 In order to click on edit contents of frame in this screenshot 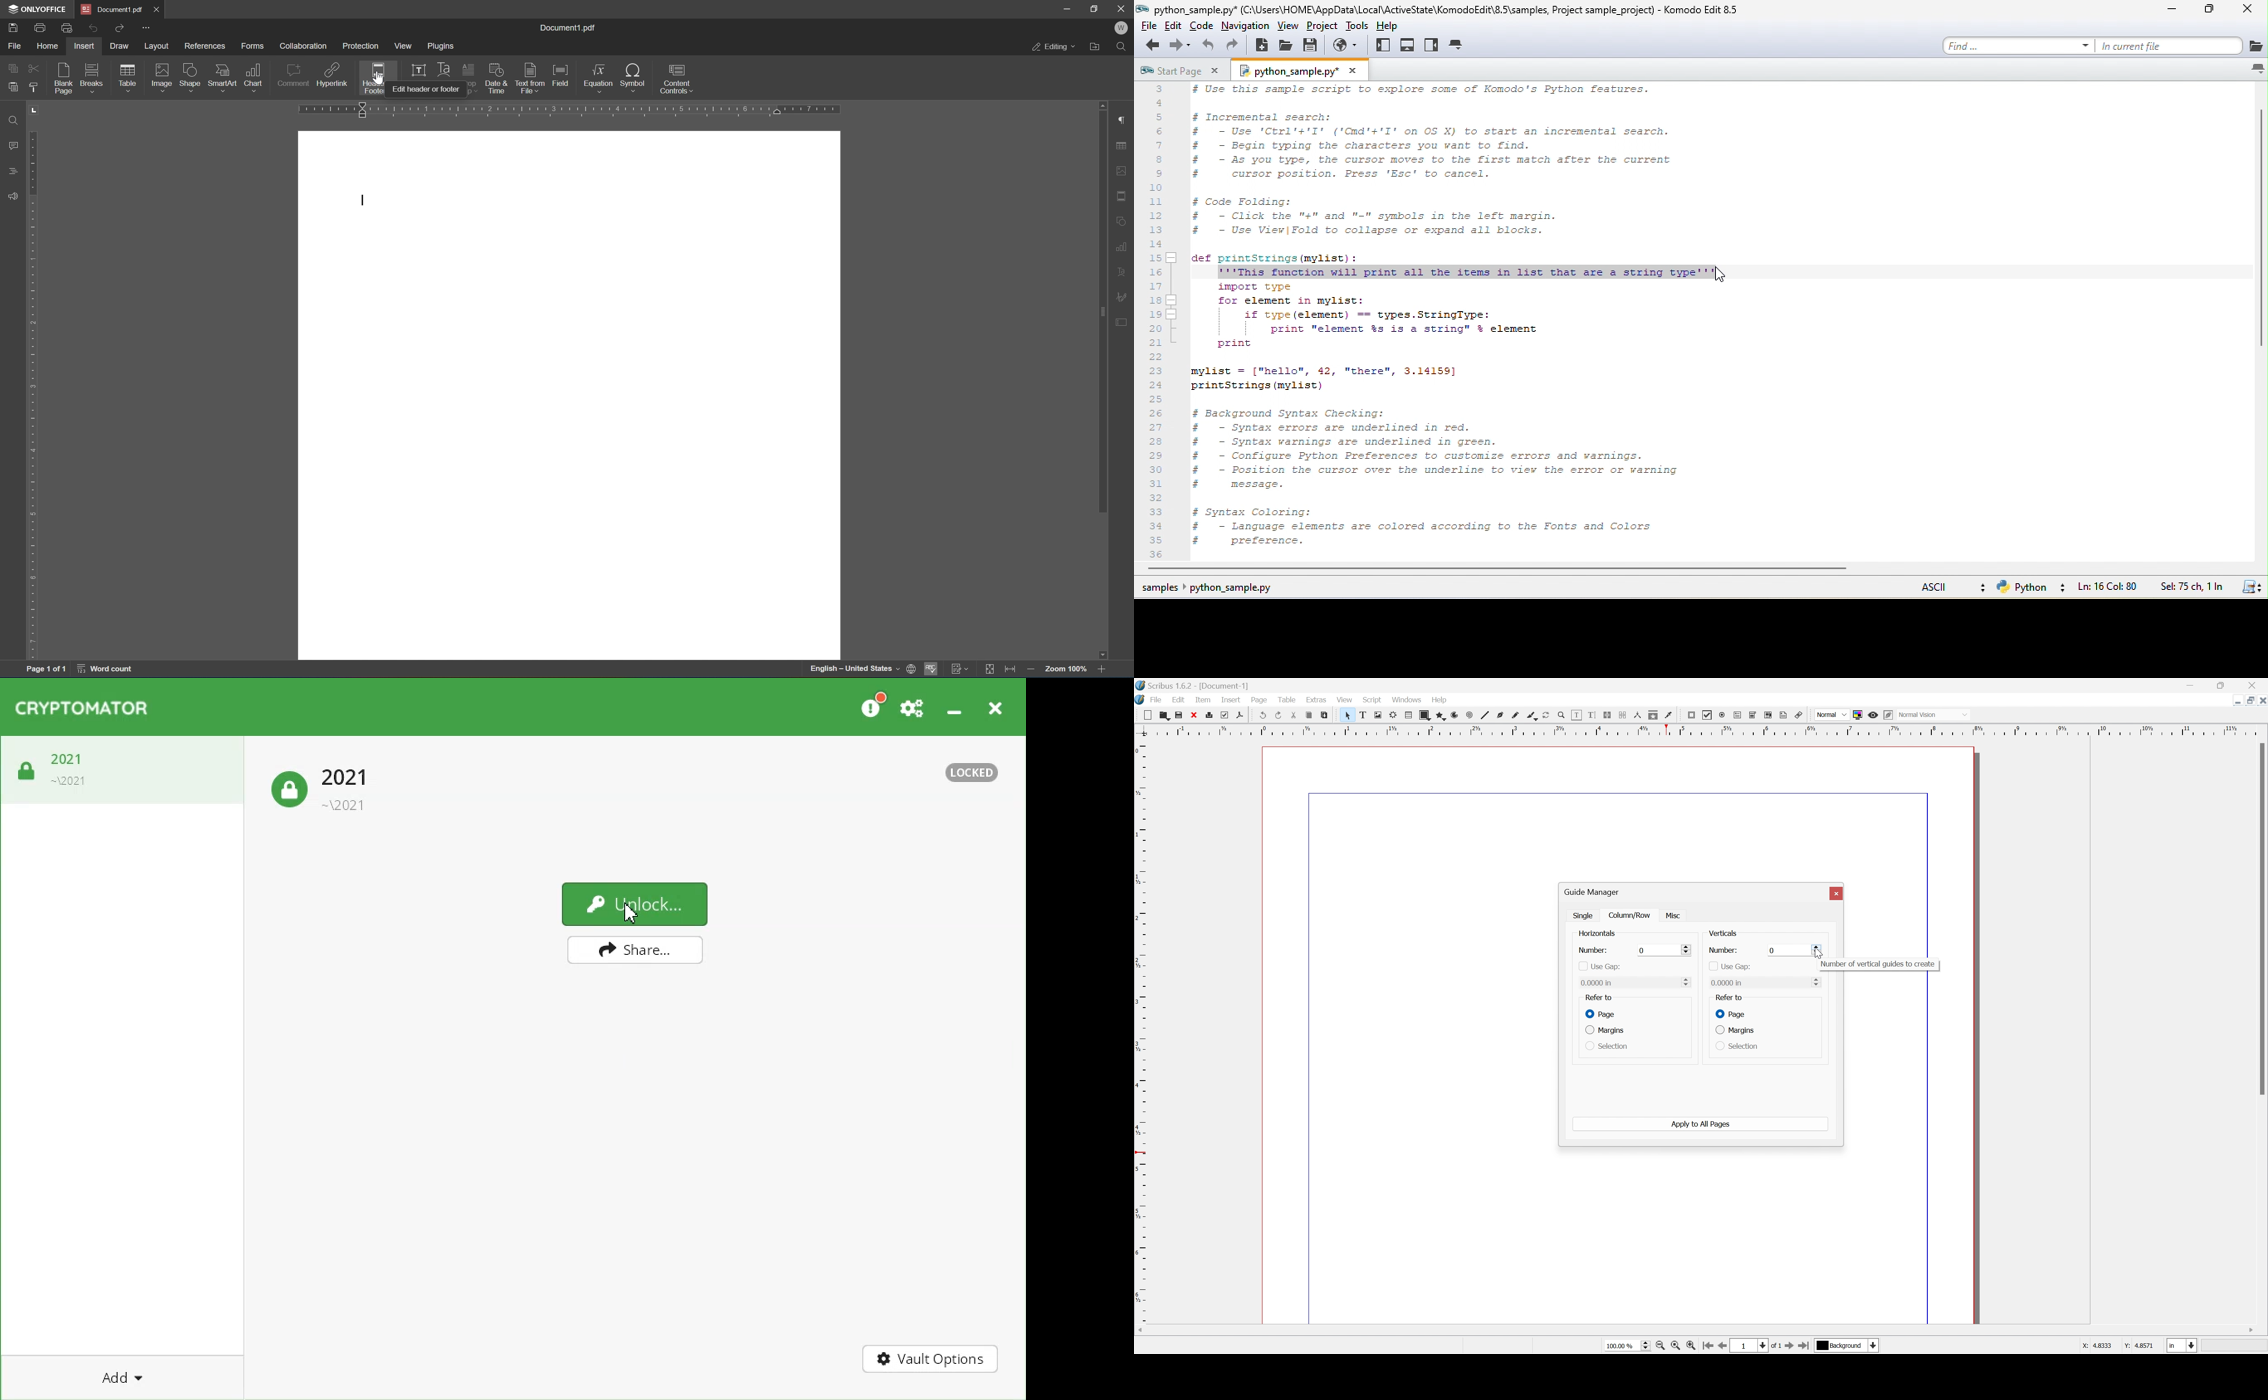, I will do `click(1576, 715)`.